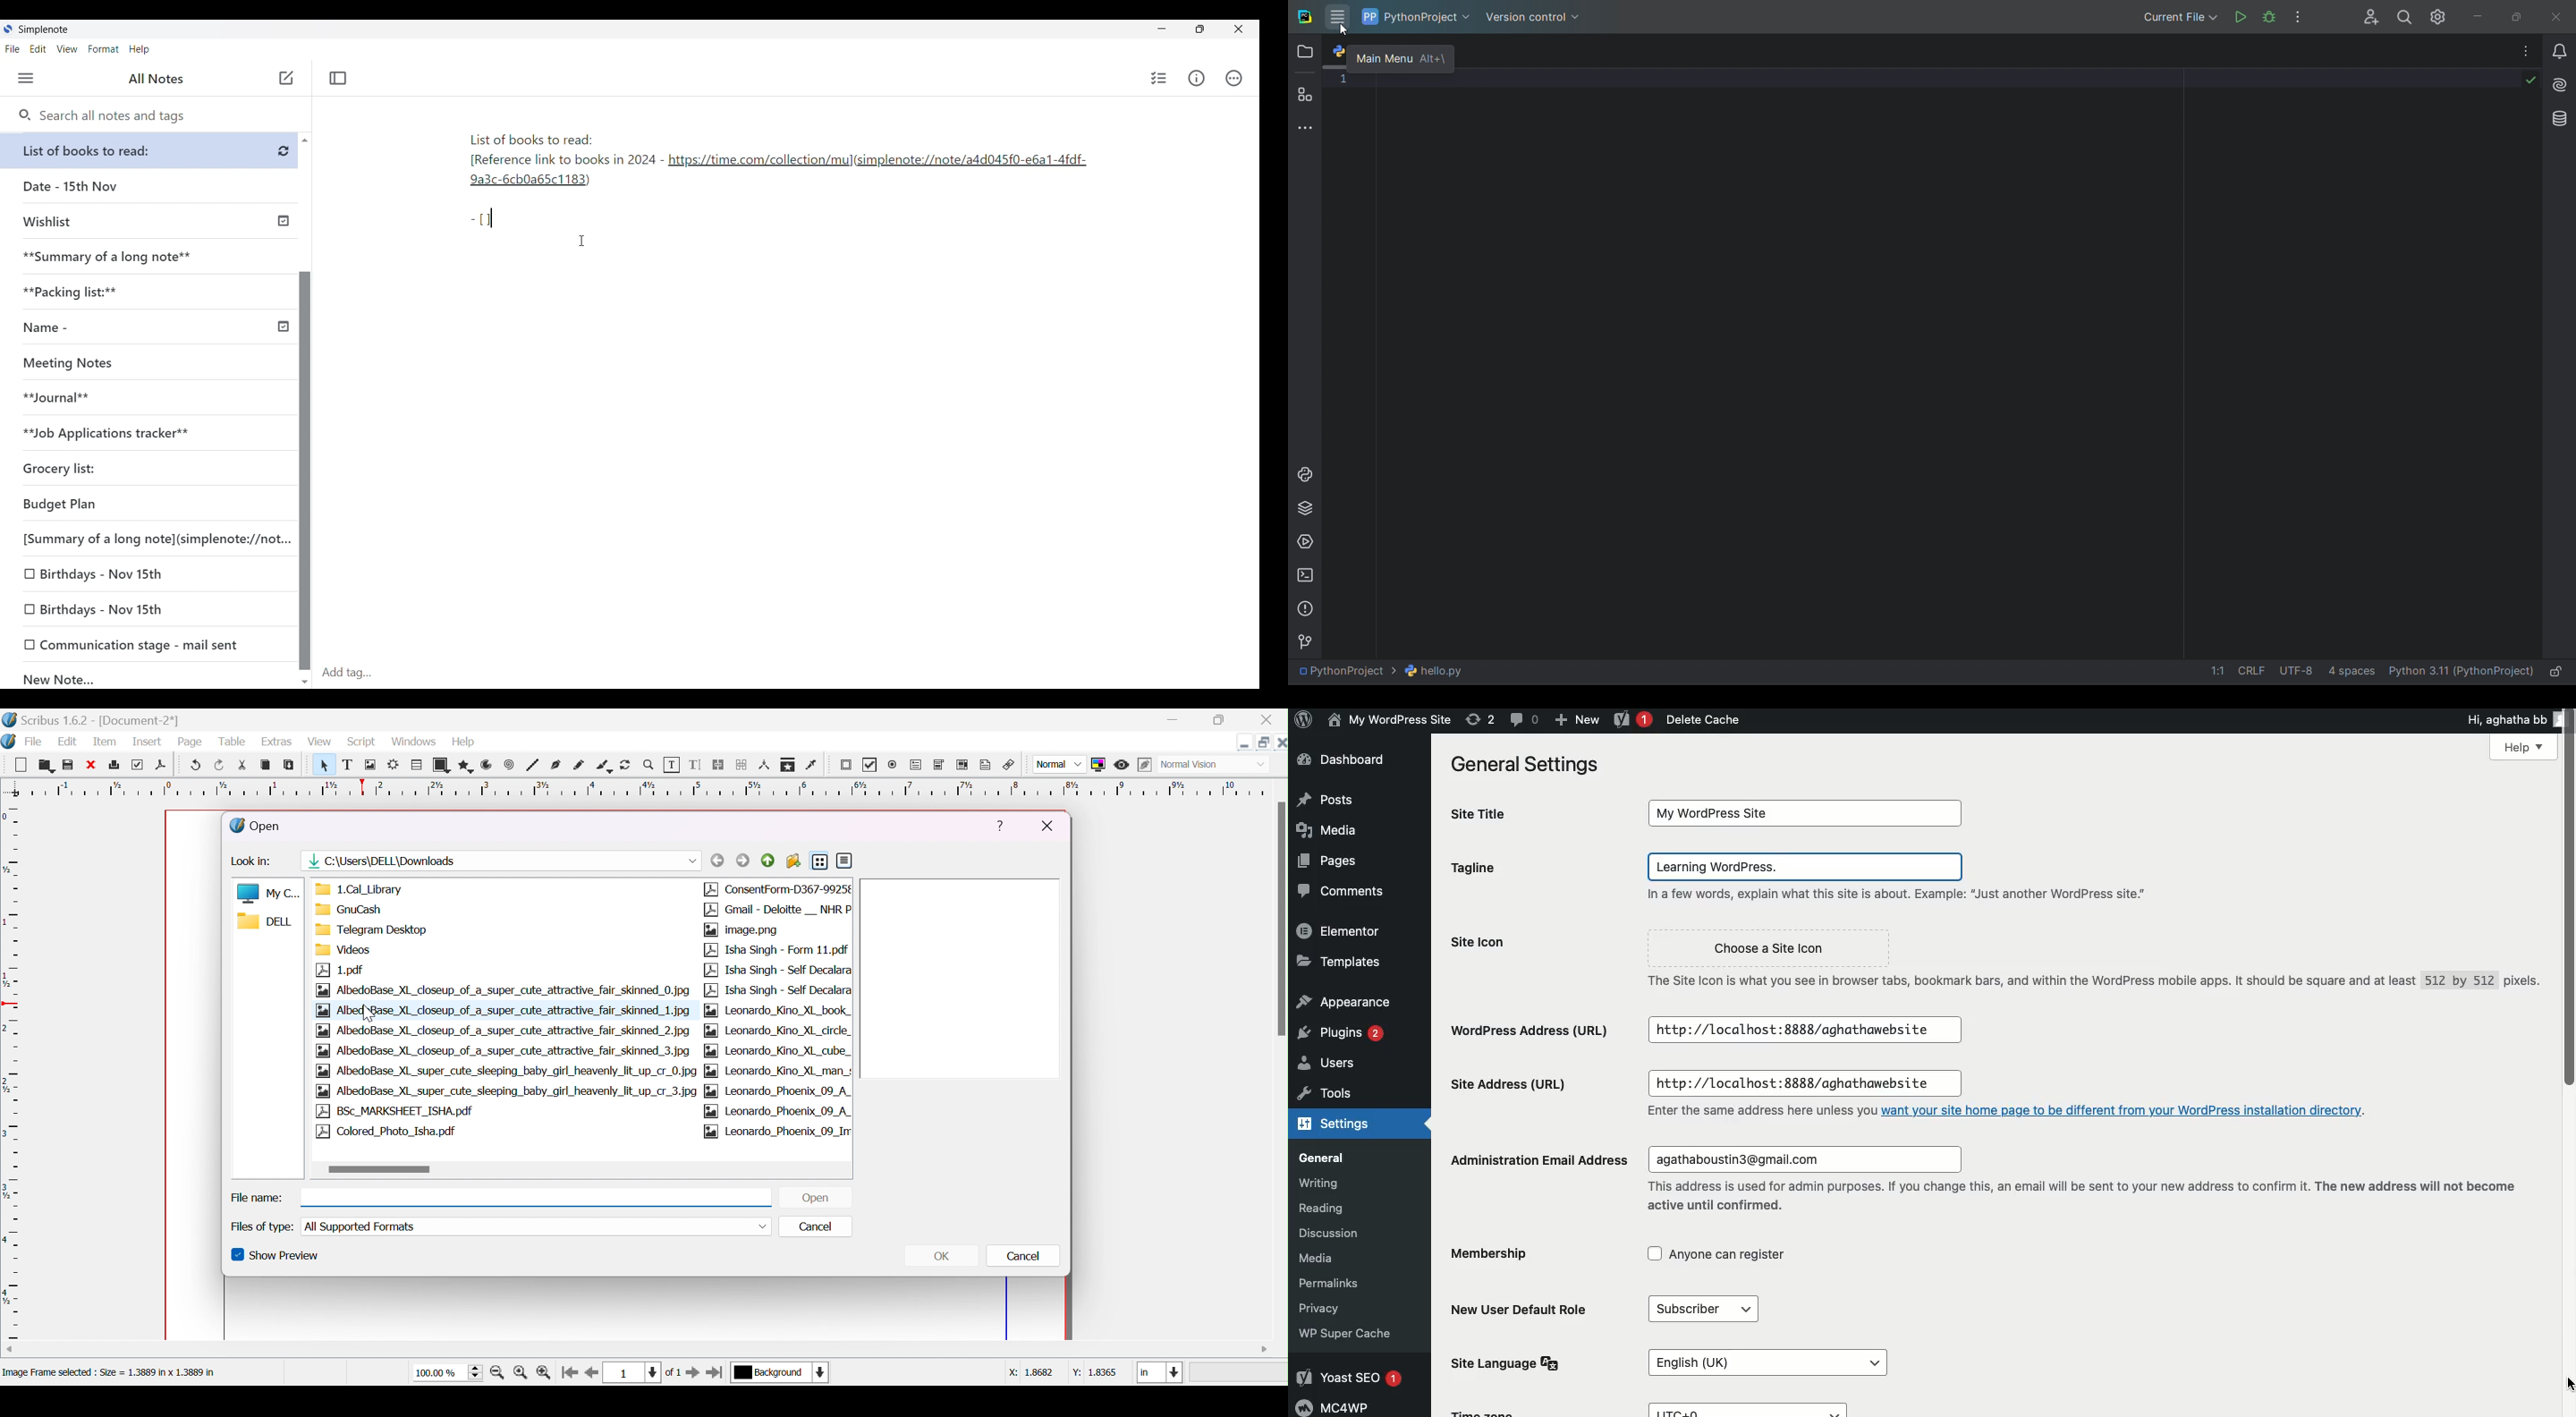 The image size is (2576, 1428). What do you see at coordinates (1332, 1206) in the screenshot?
I see `Reading` at bounding box center [1332, 1206].